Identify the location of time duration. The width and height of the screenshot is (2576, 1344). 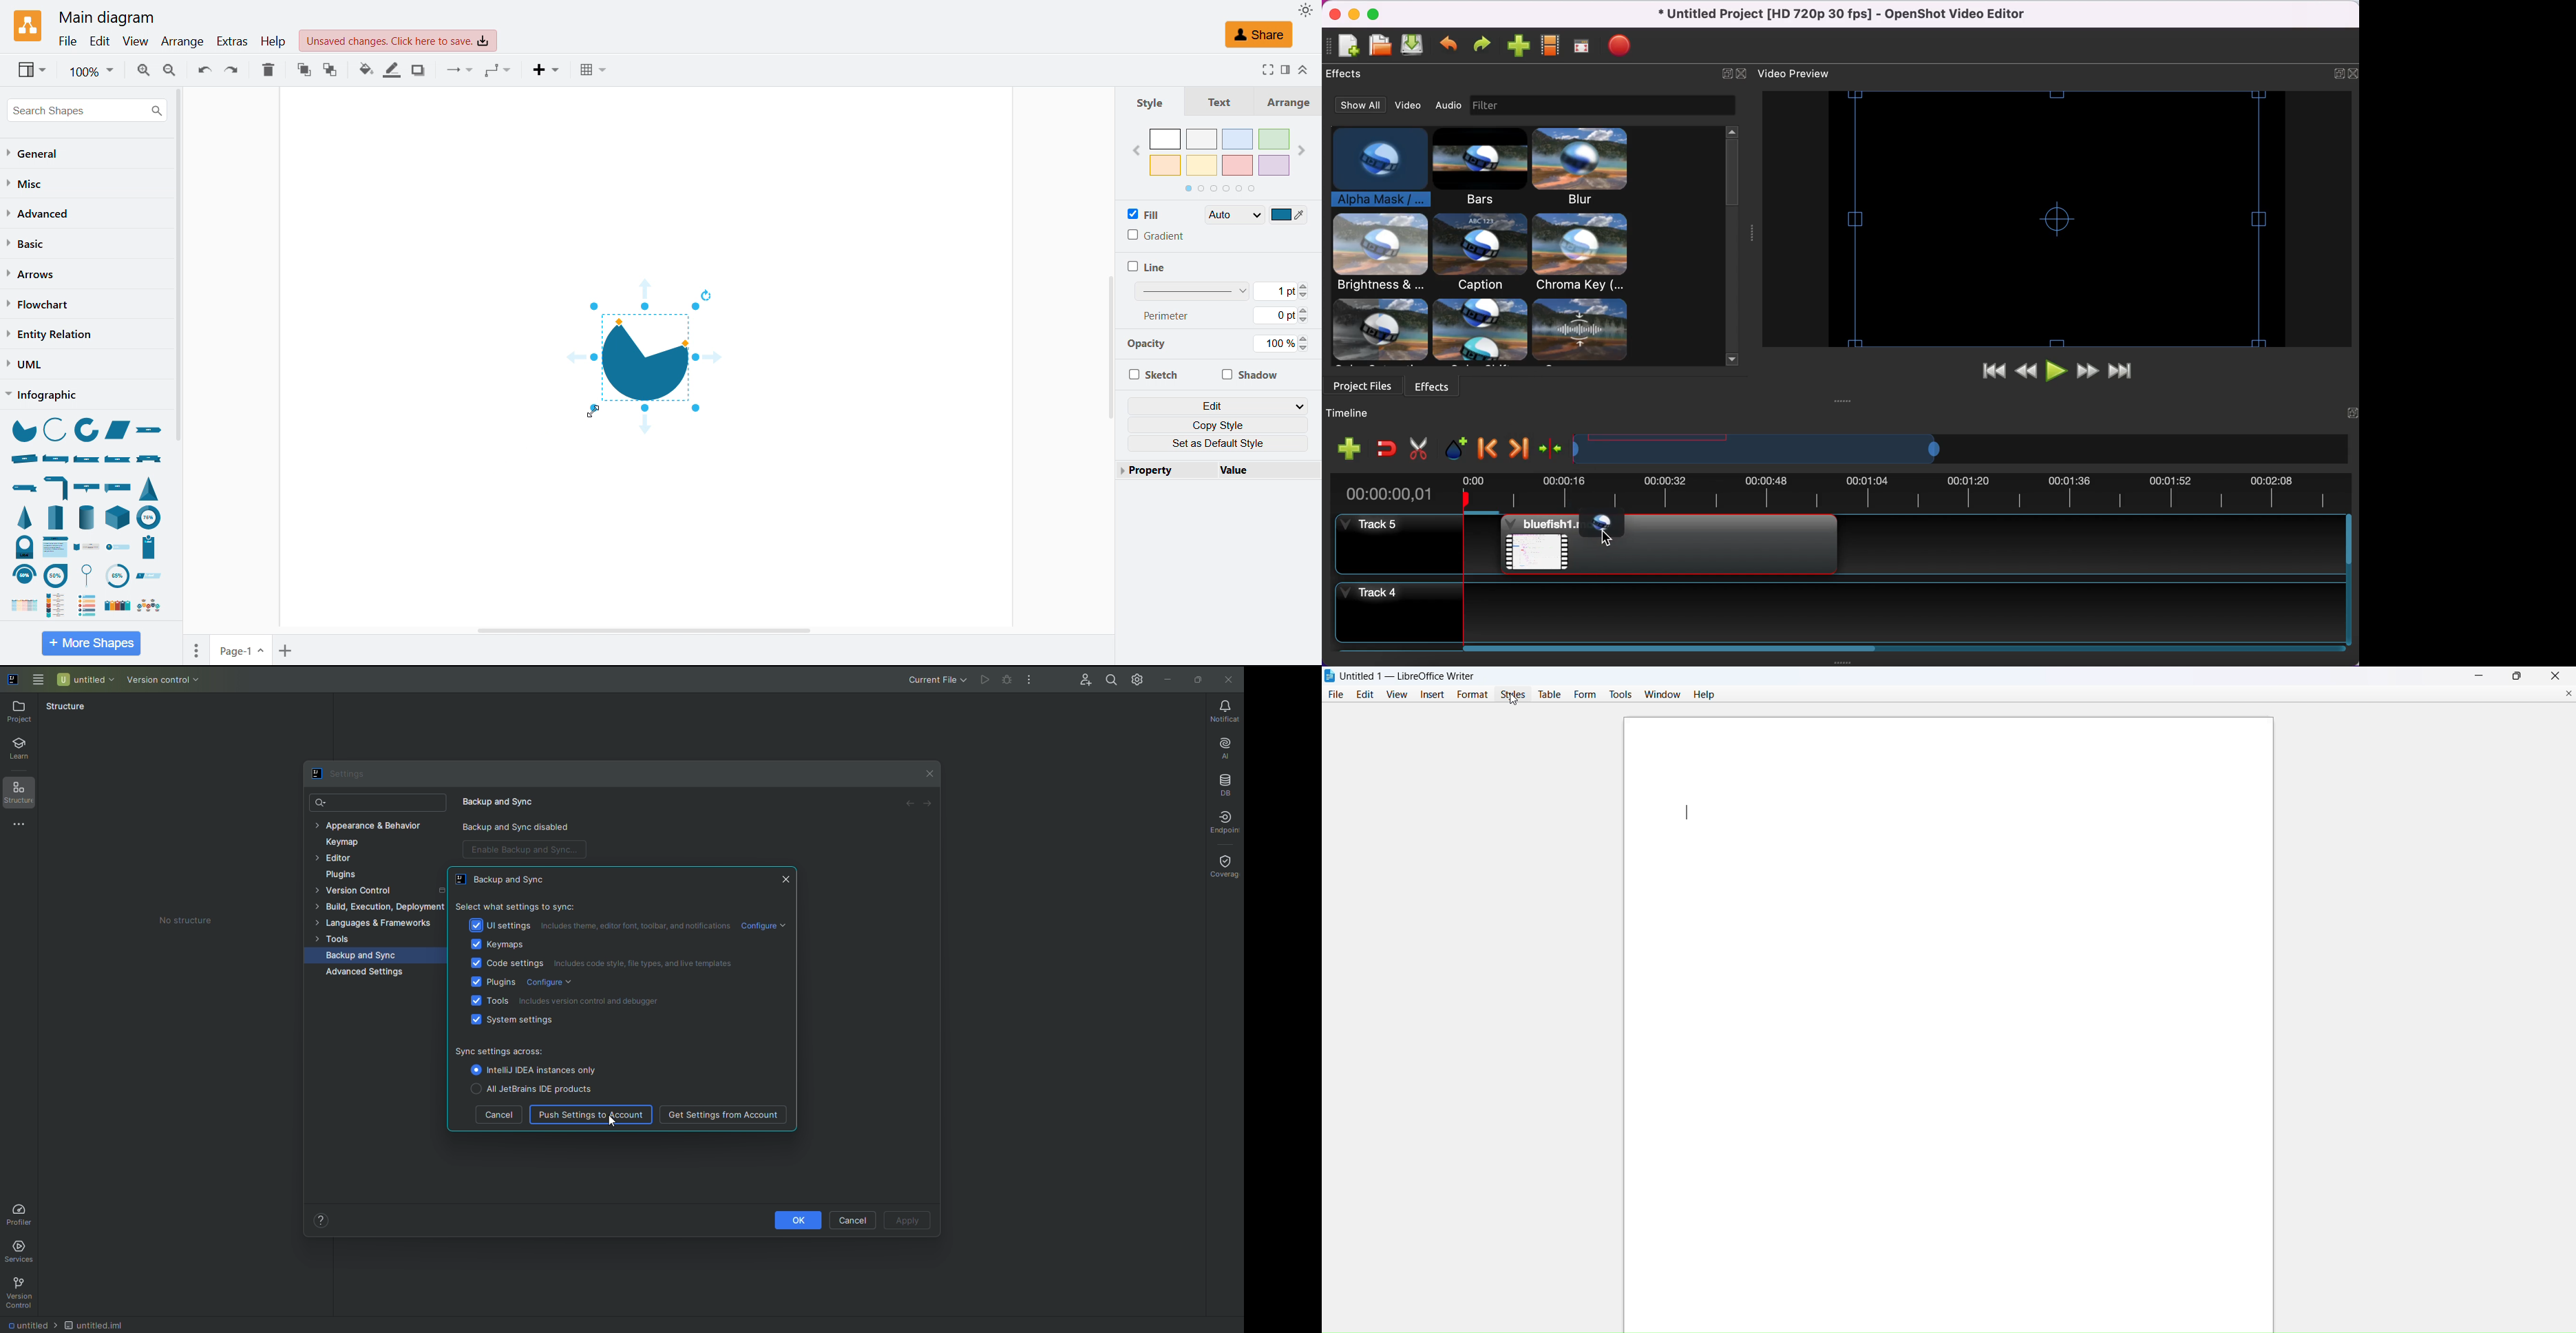
(1837, 494).